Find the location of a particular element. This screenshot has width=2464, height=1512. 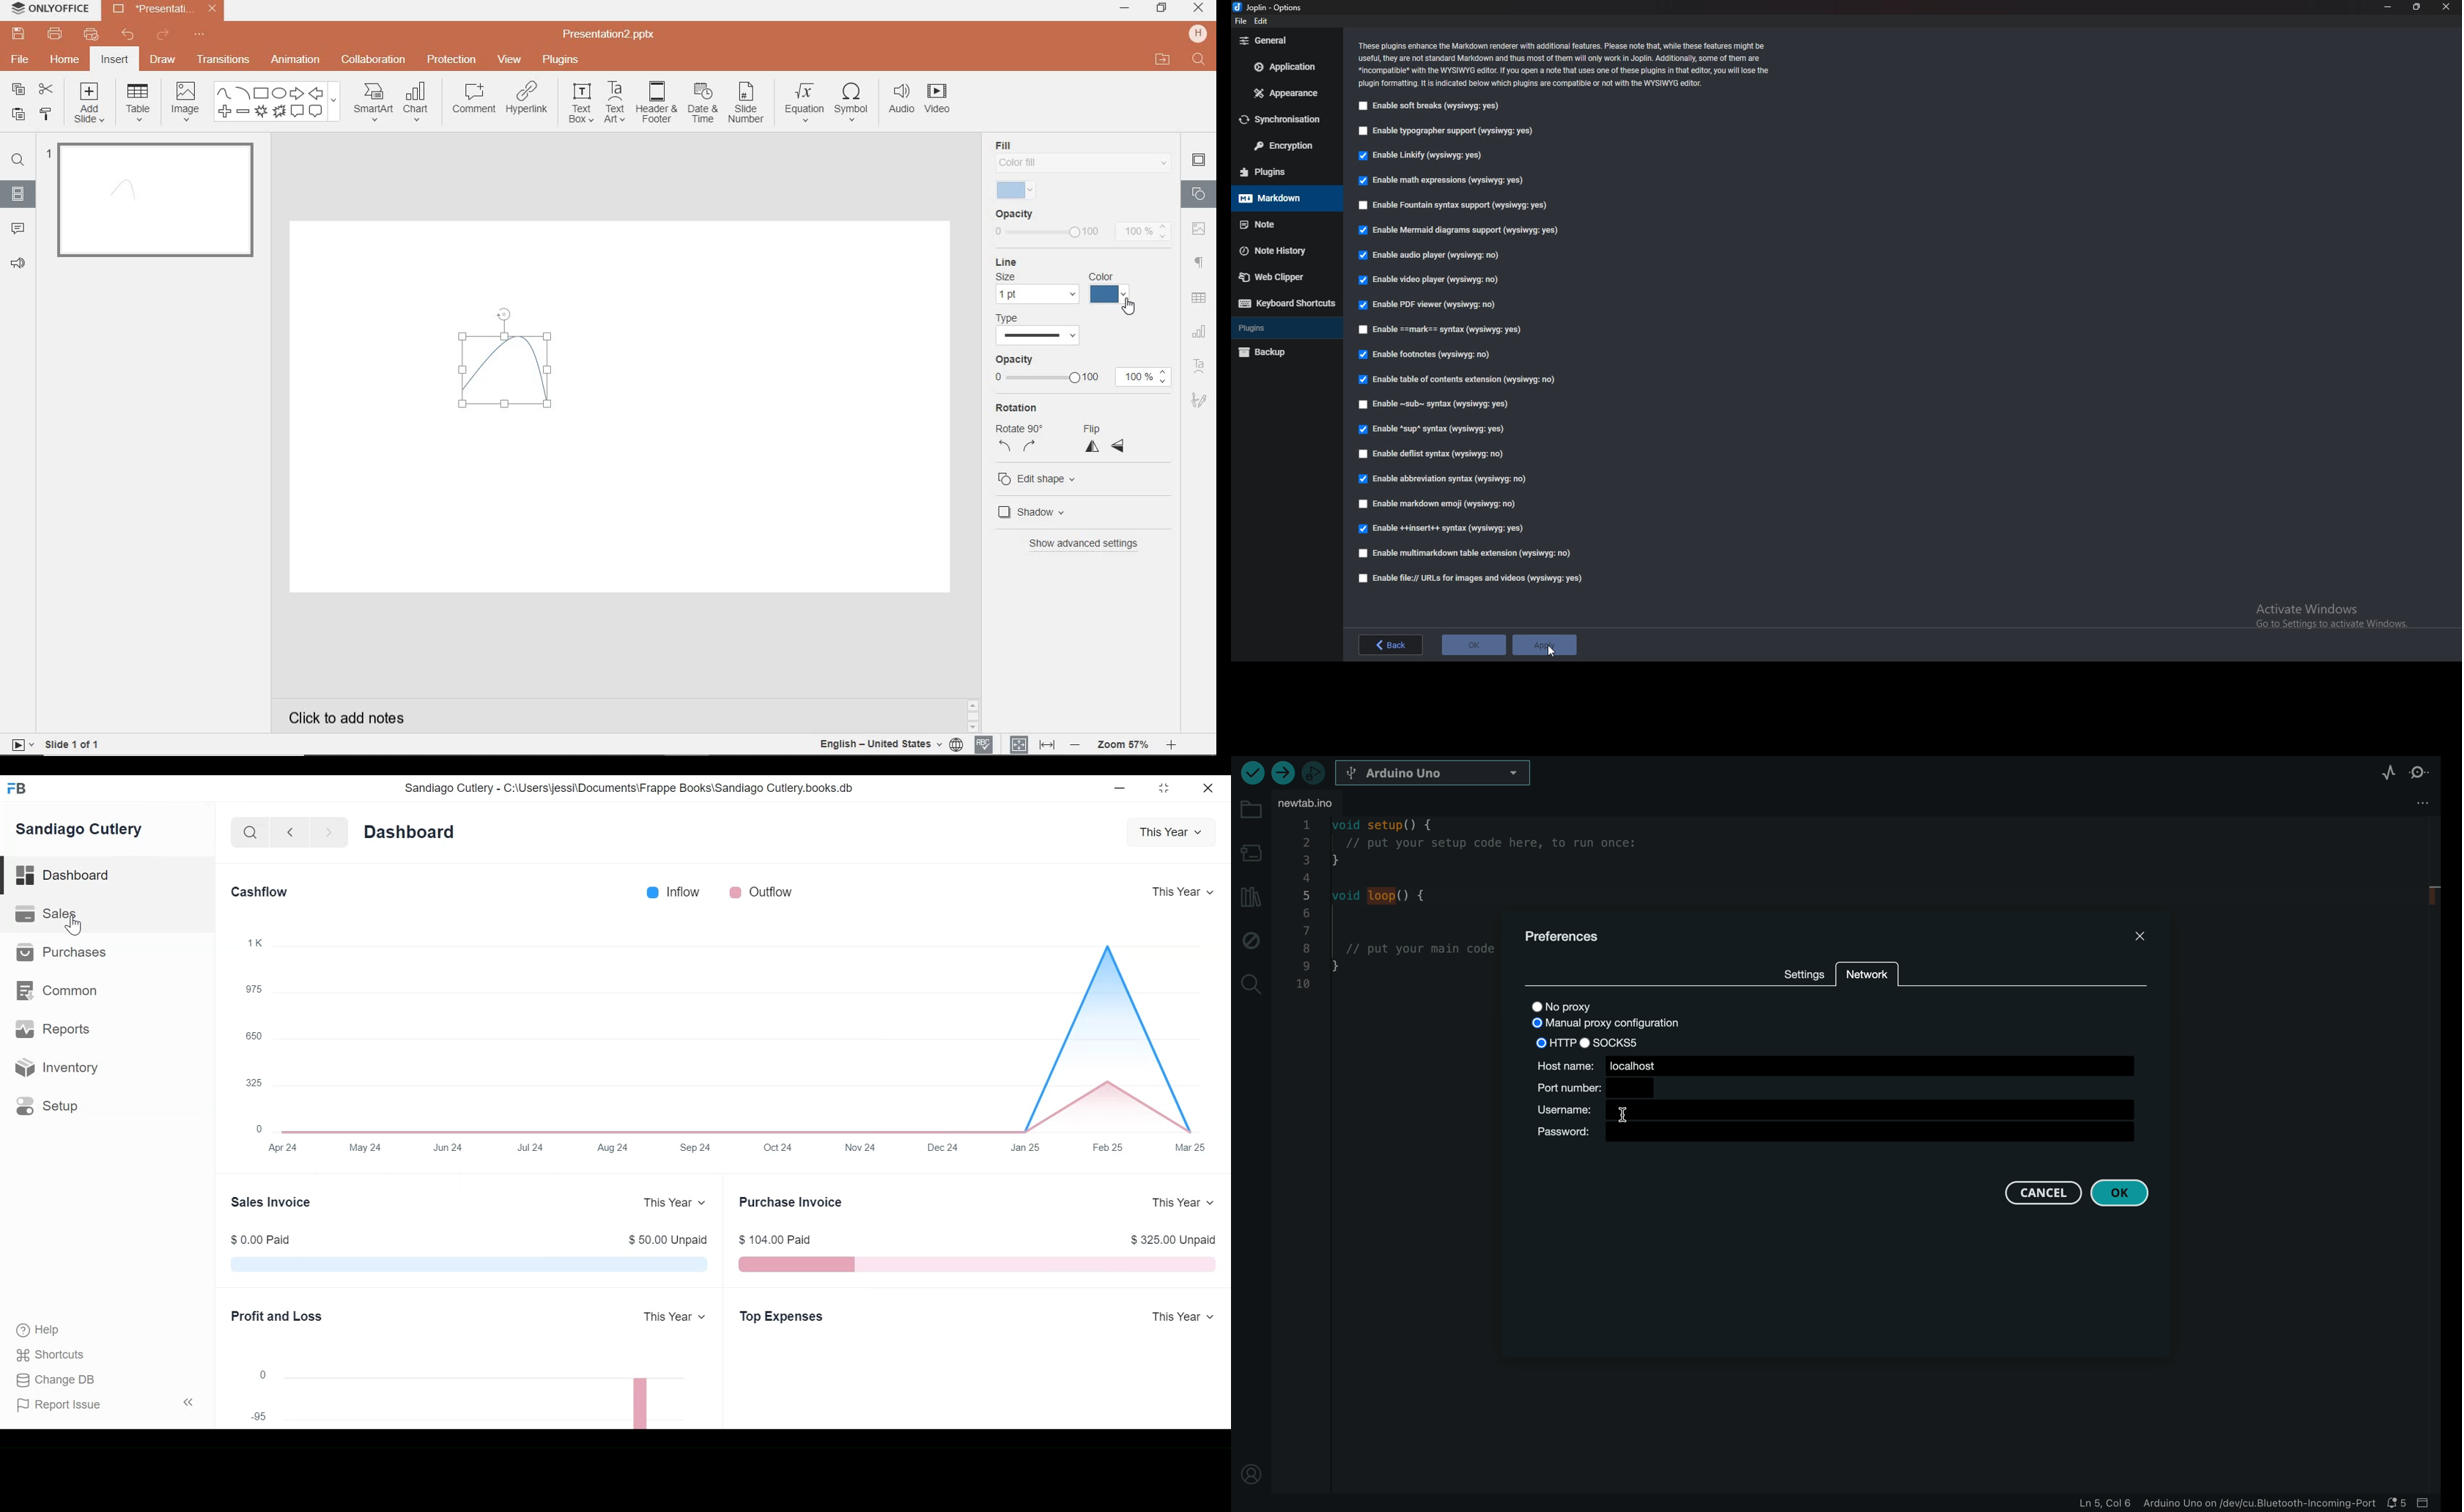

enable Mark Syntax is located at coordinates (1461, 331).